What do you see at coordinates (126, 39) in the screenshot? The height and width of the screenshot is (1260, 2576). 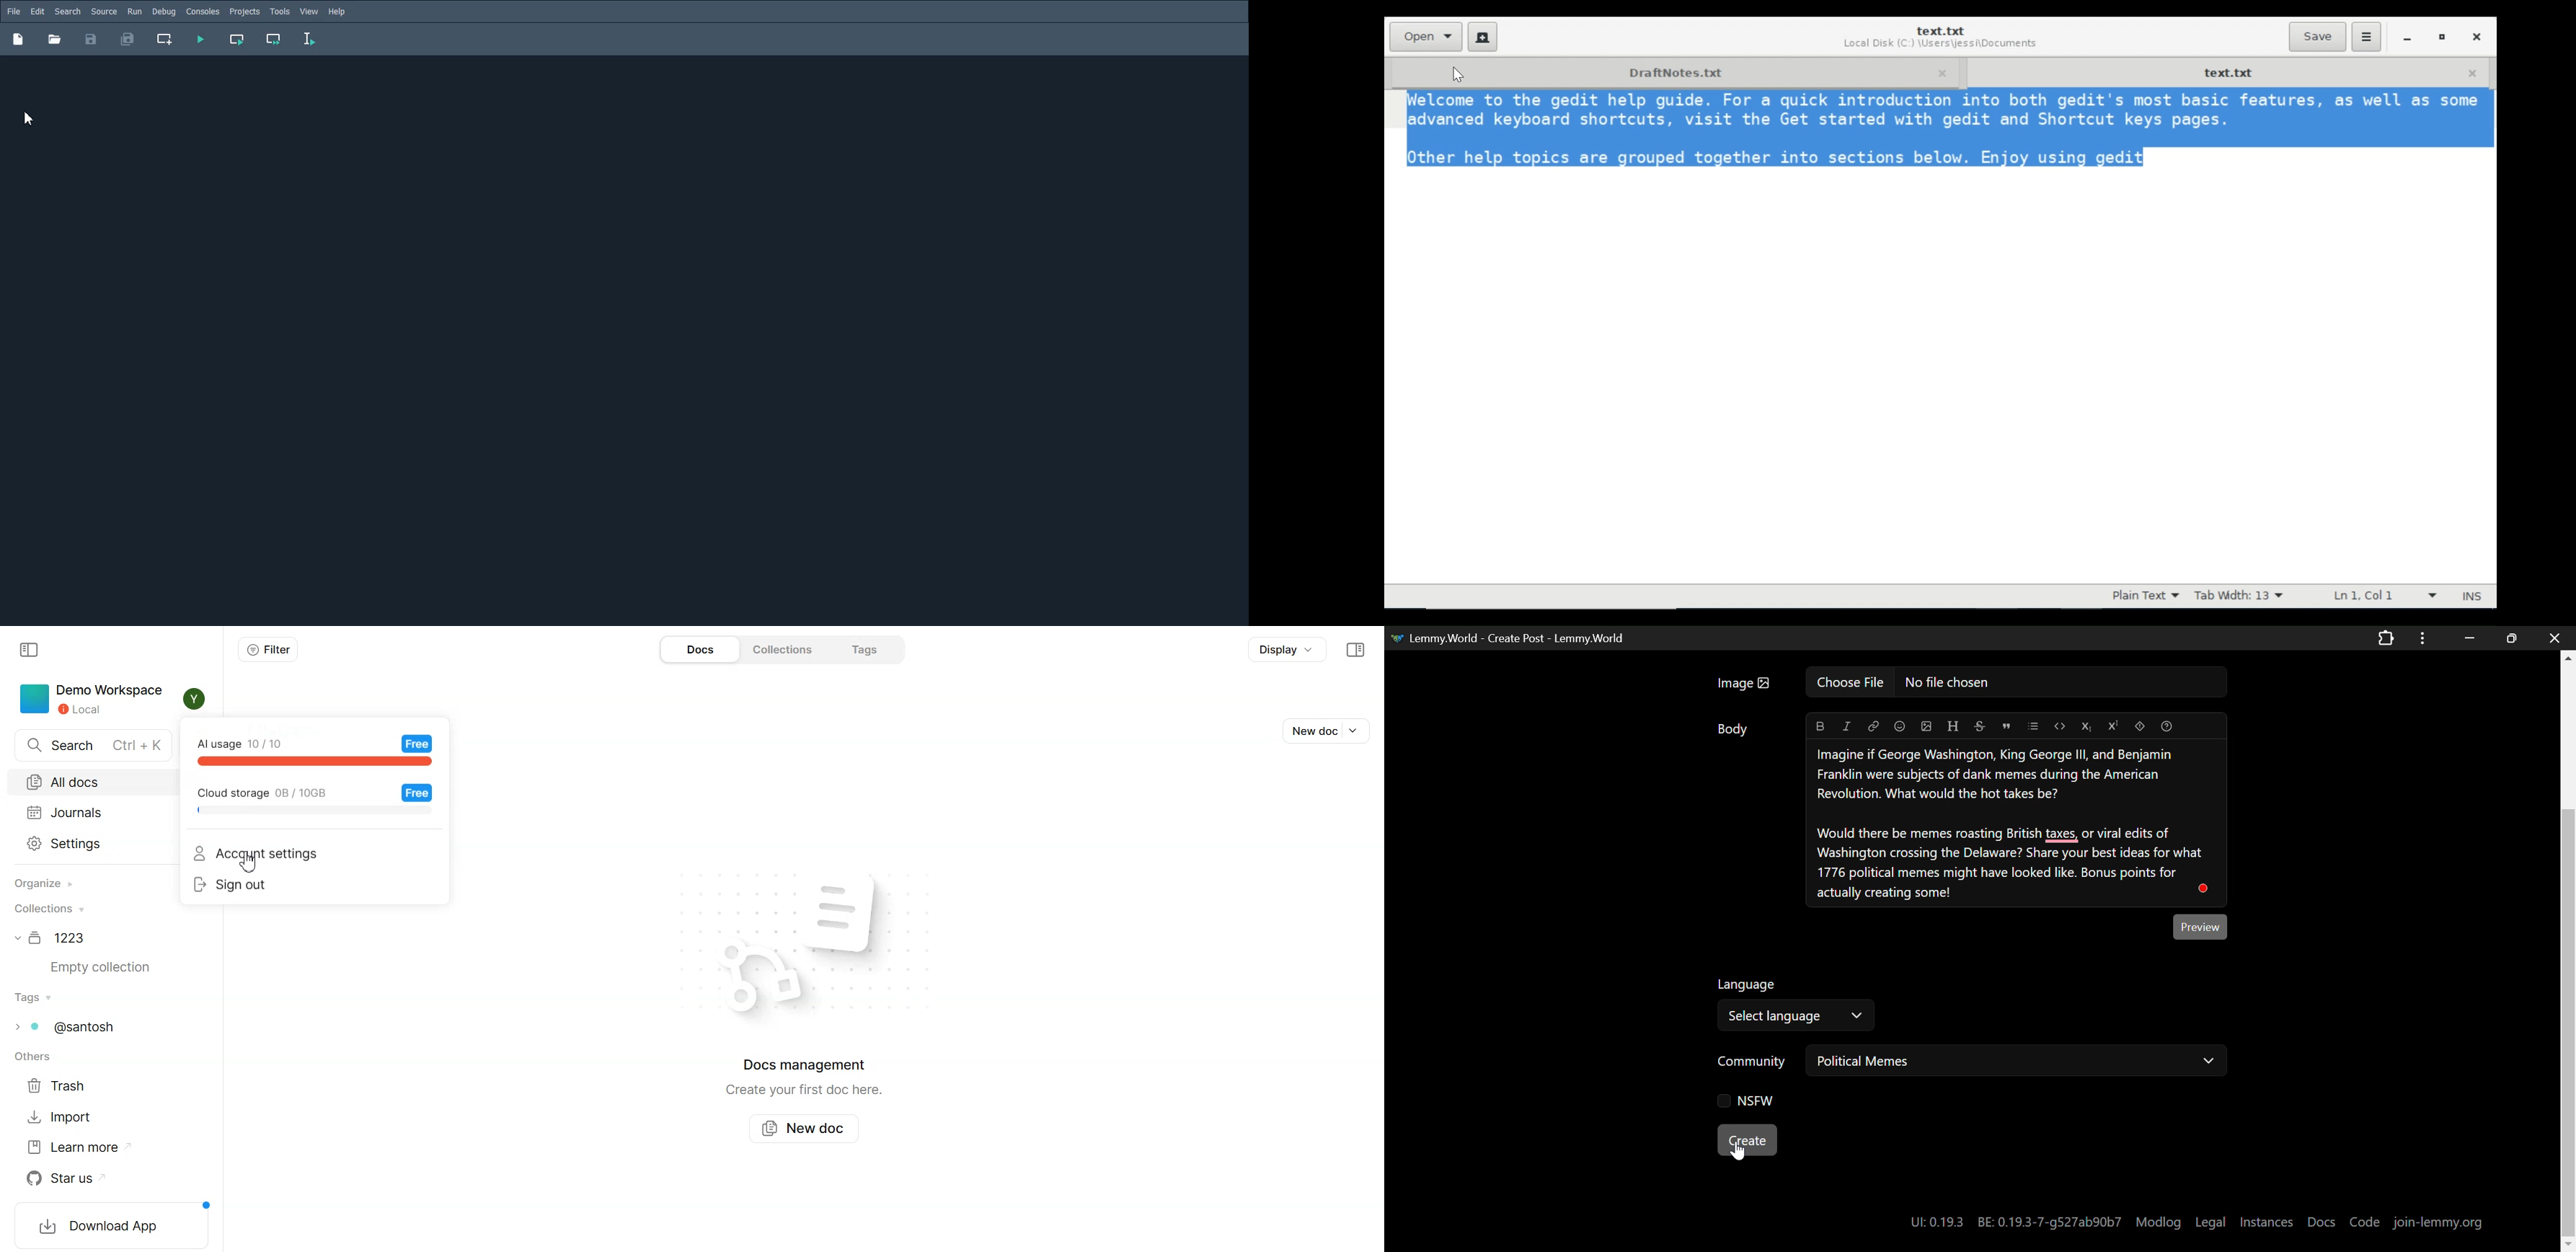 I see `Save All File` at bounding box center [126, 39].